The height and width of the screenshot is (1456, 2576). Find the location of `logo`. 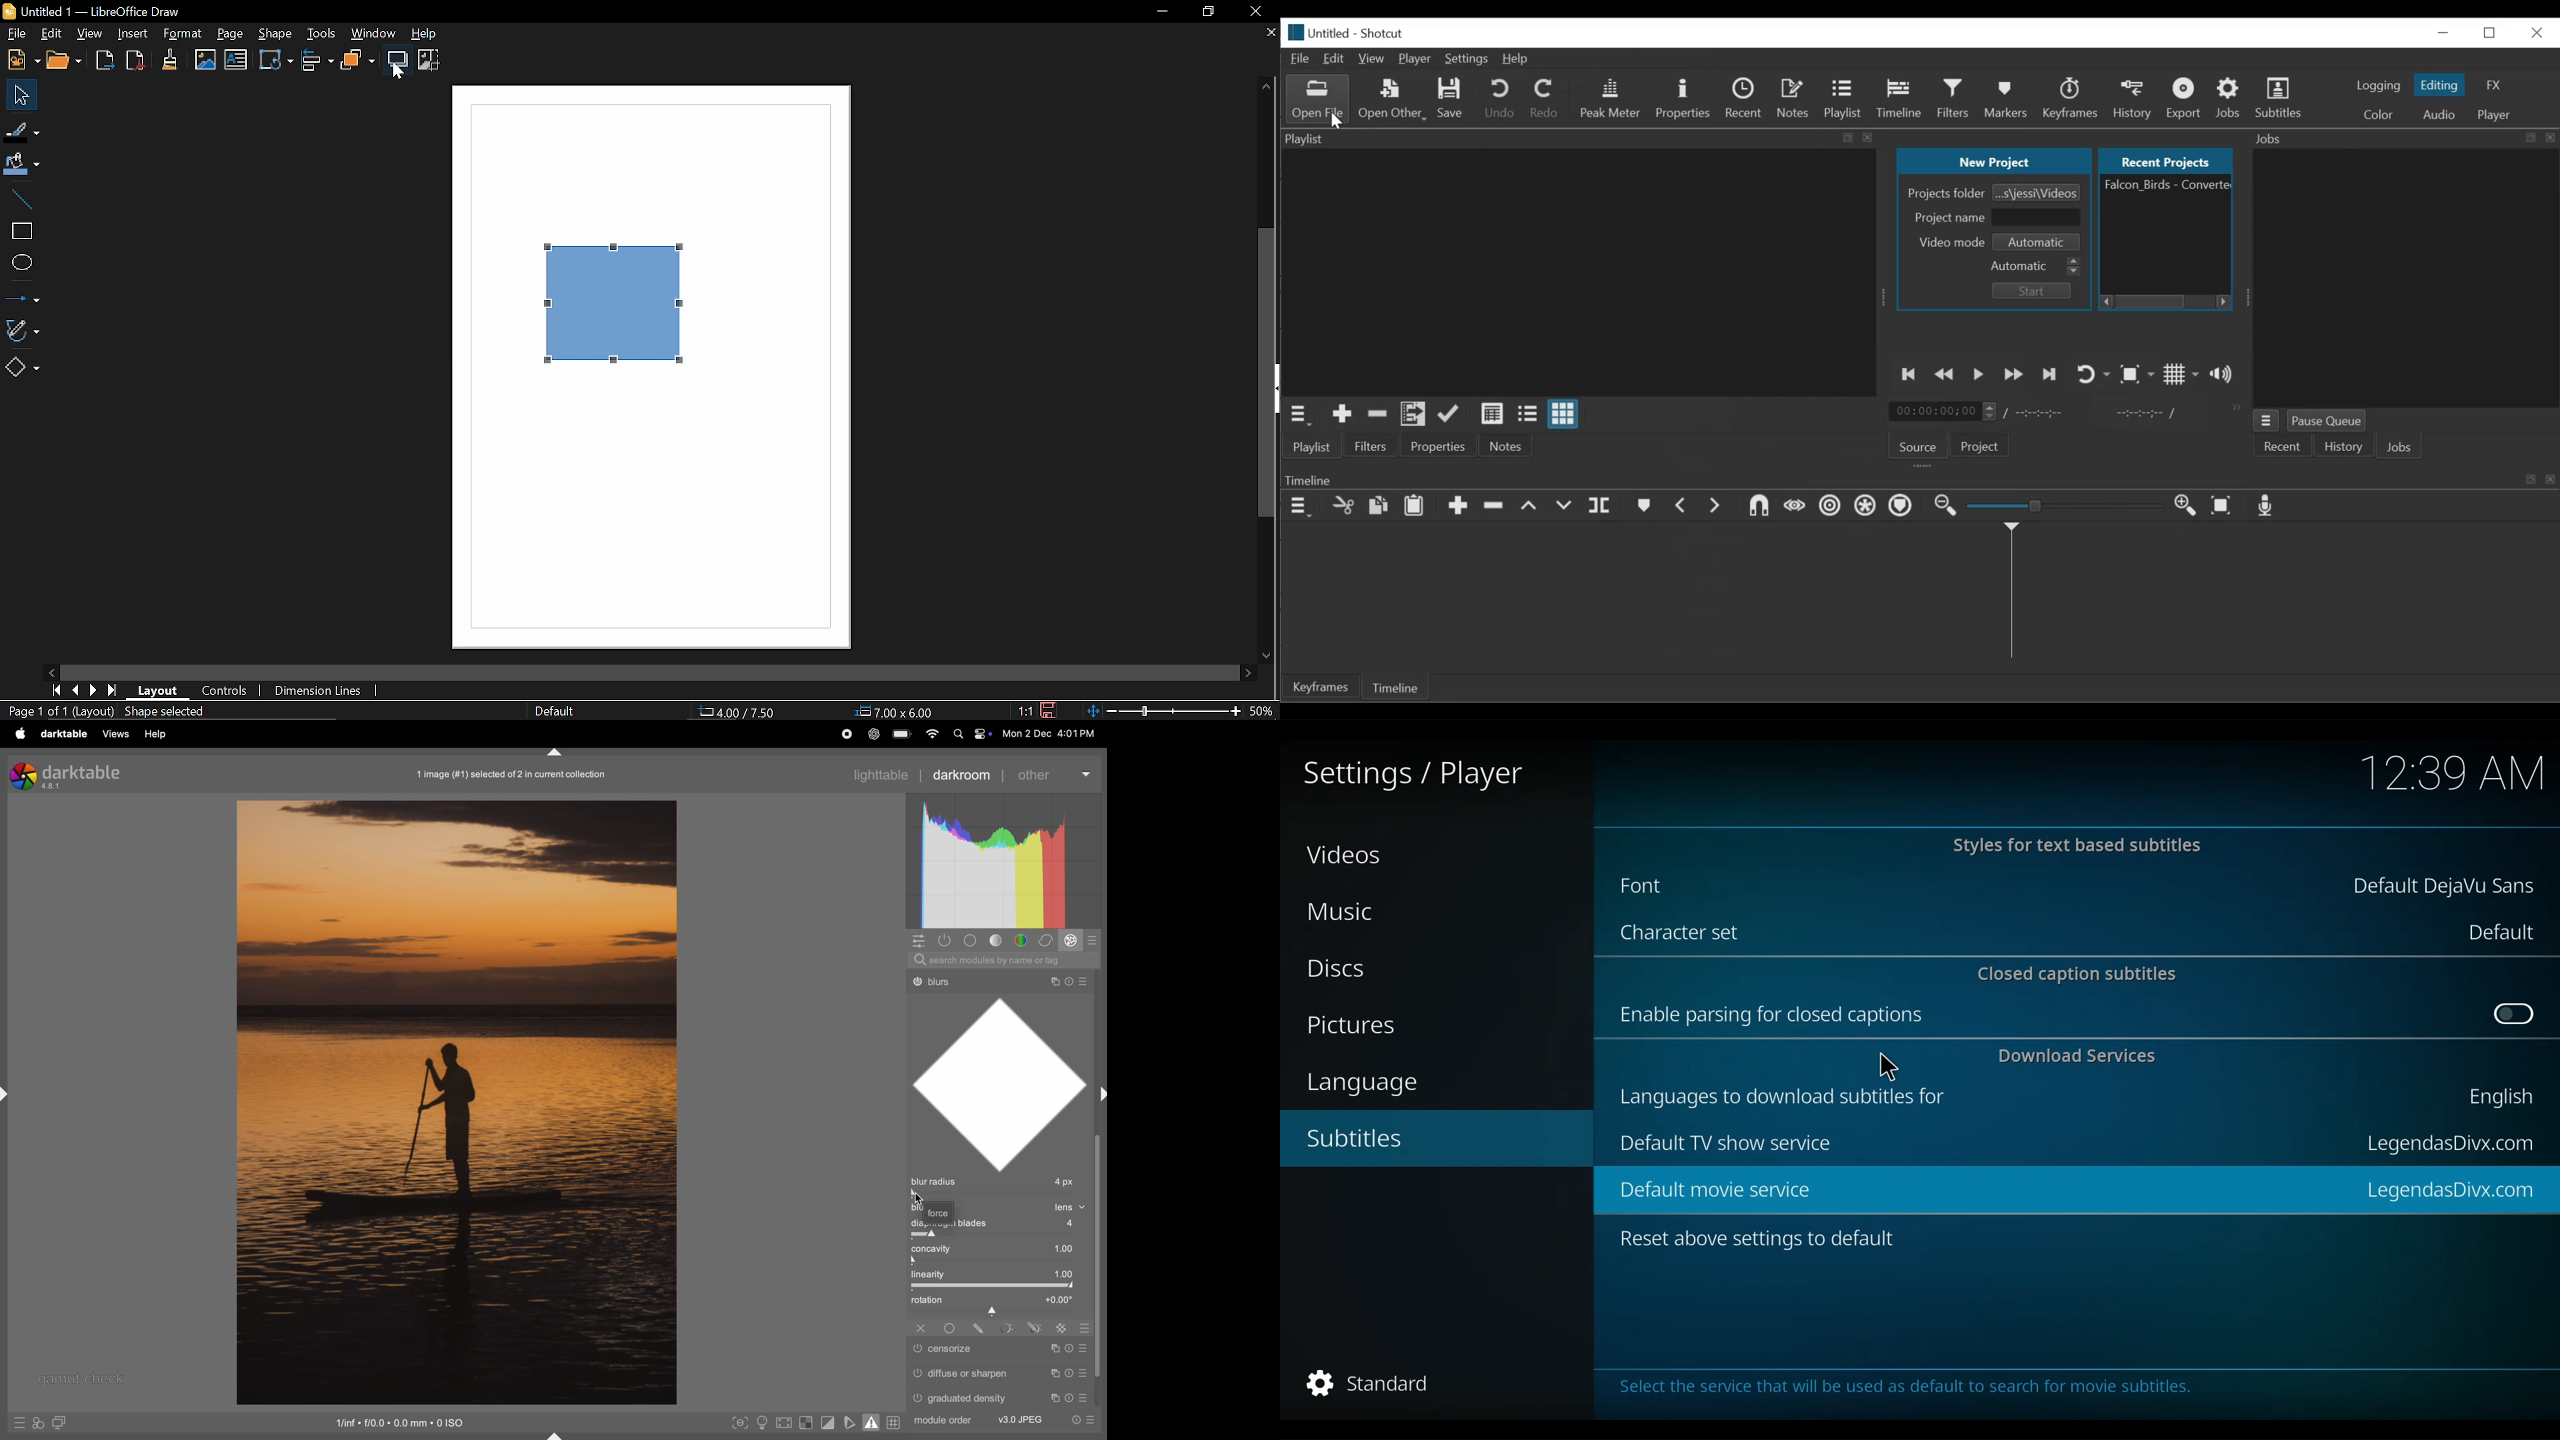

logo is located at coordinates (1297, 33).